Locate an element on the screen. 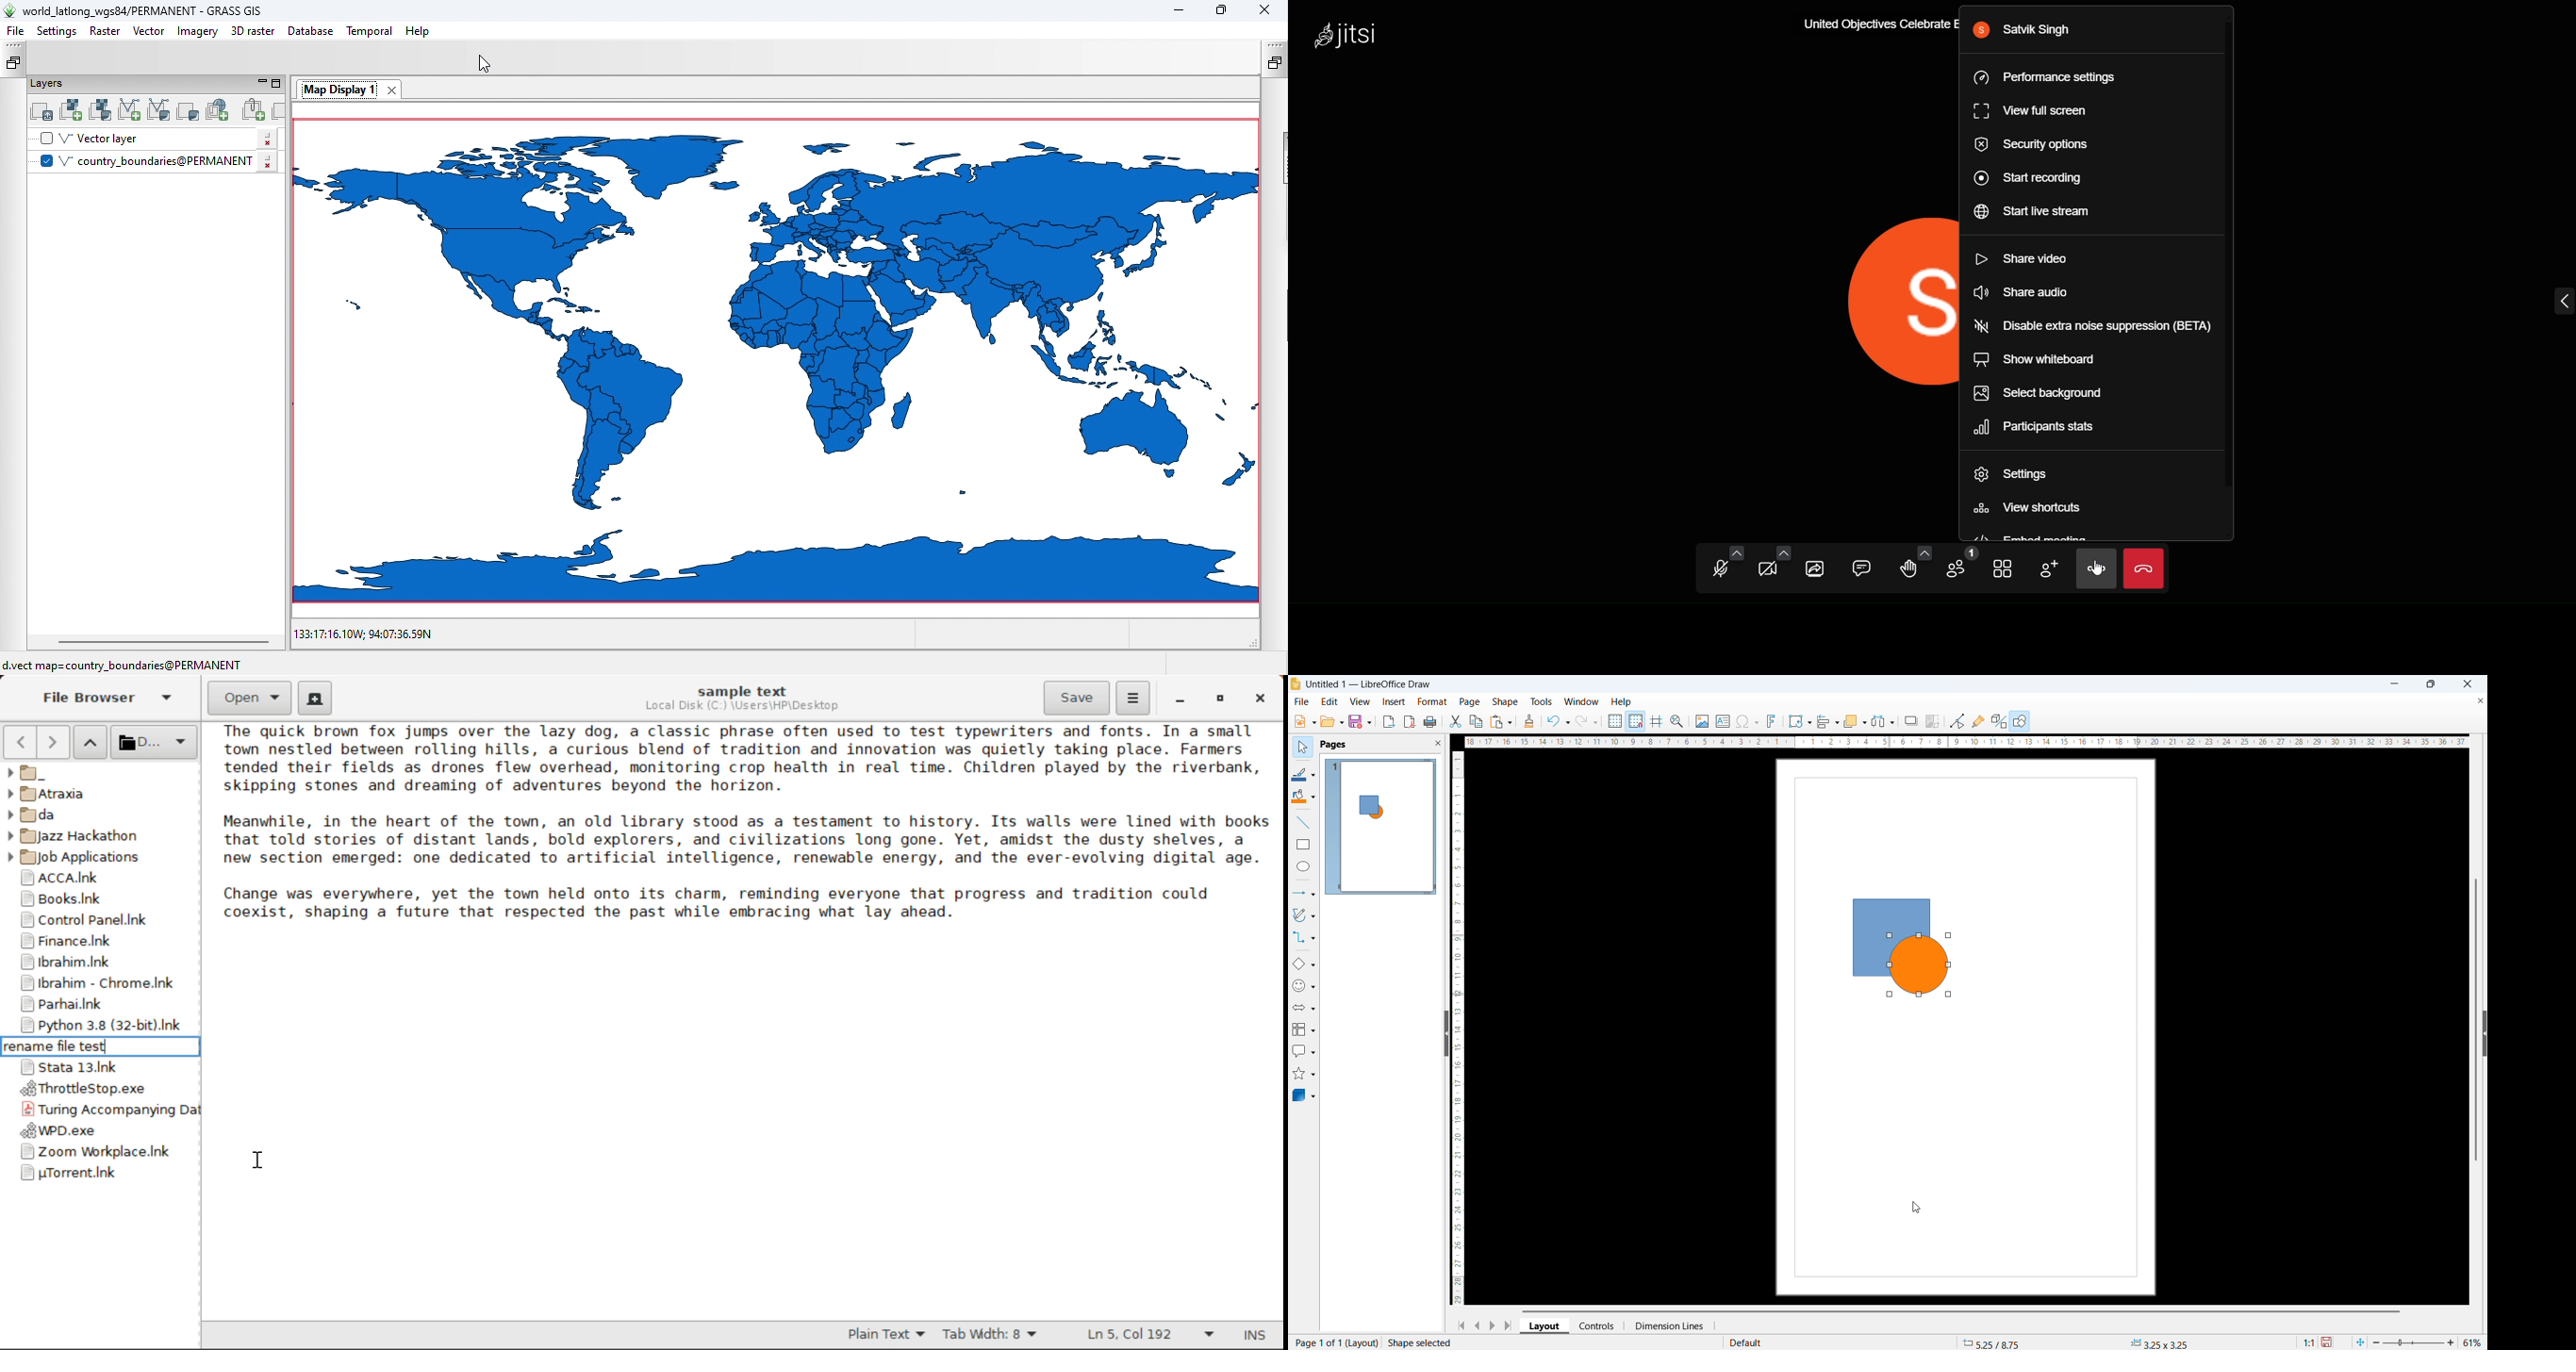 Image resolution: width=2576 pixels, height=1372 pixels. Insert  is located at coordinates (1394, 701).